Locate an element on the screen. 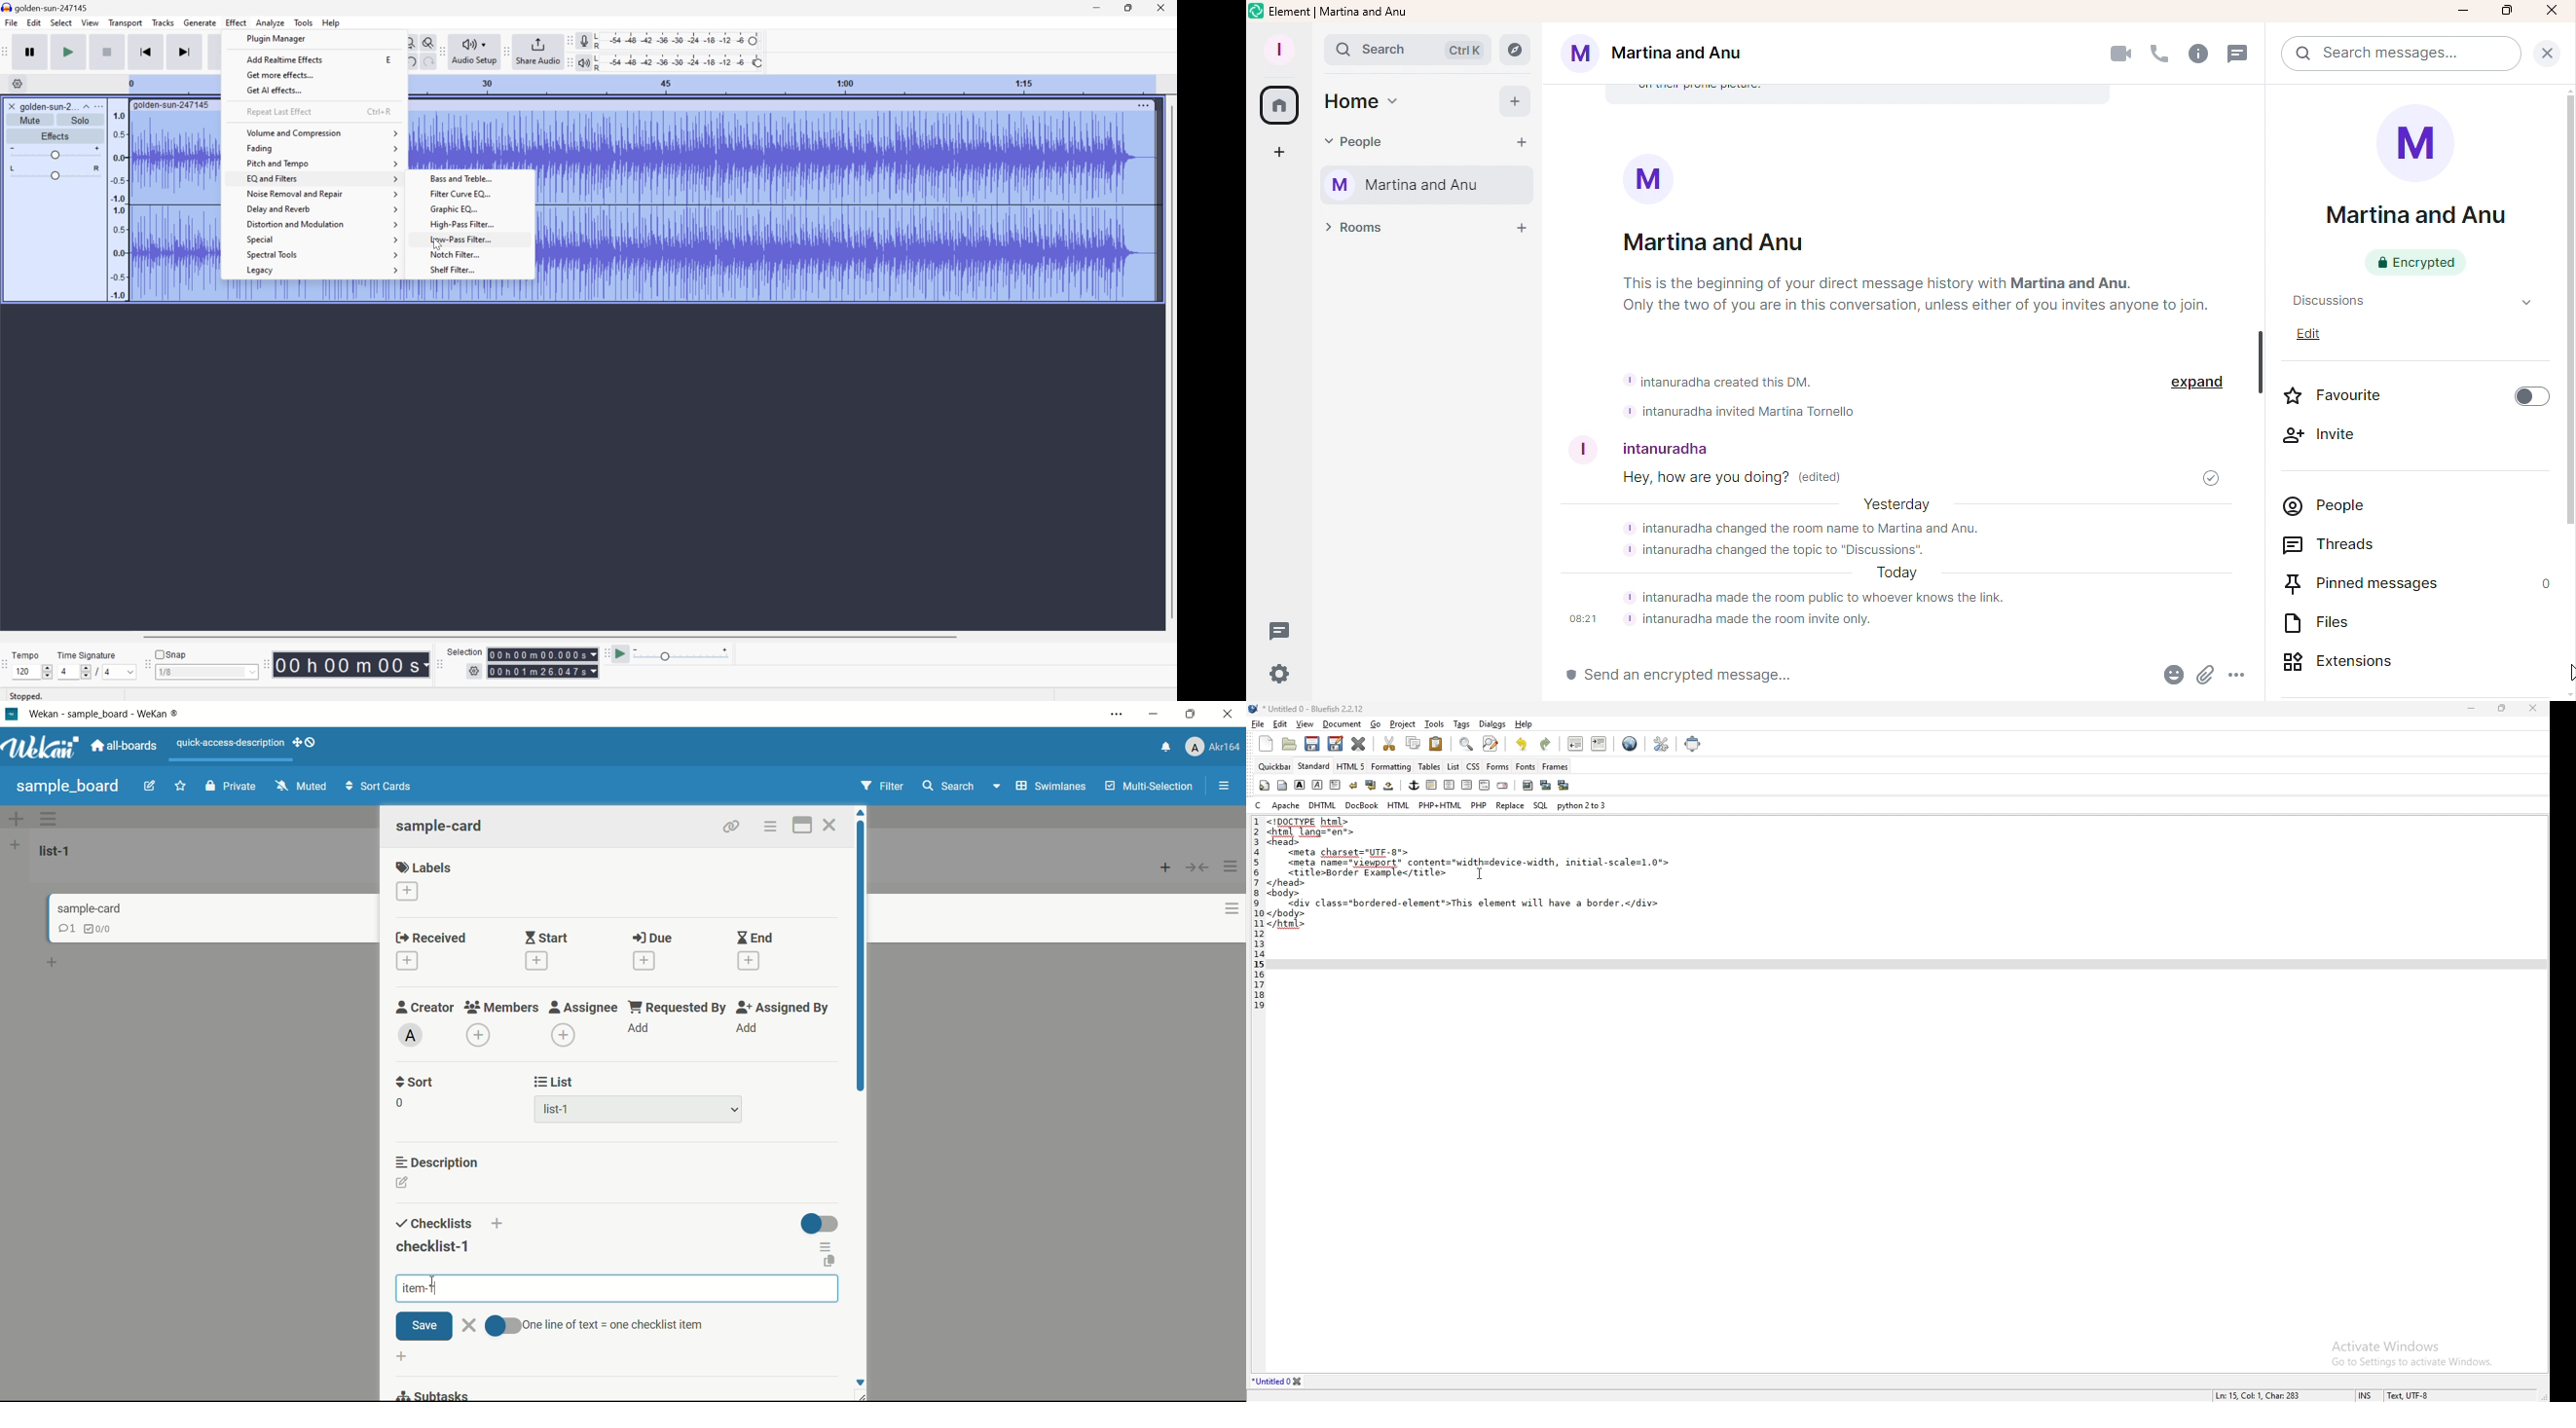  anchor is located at coordinates (1414, 785).